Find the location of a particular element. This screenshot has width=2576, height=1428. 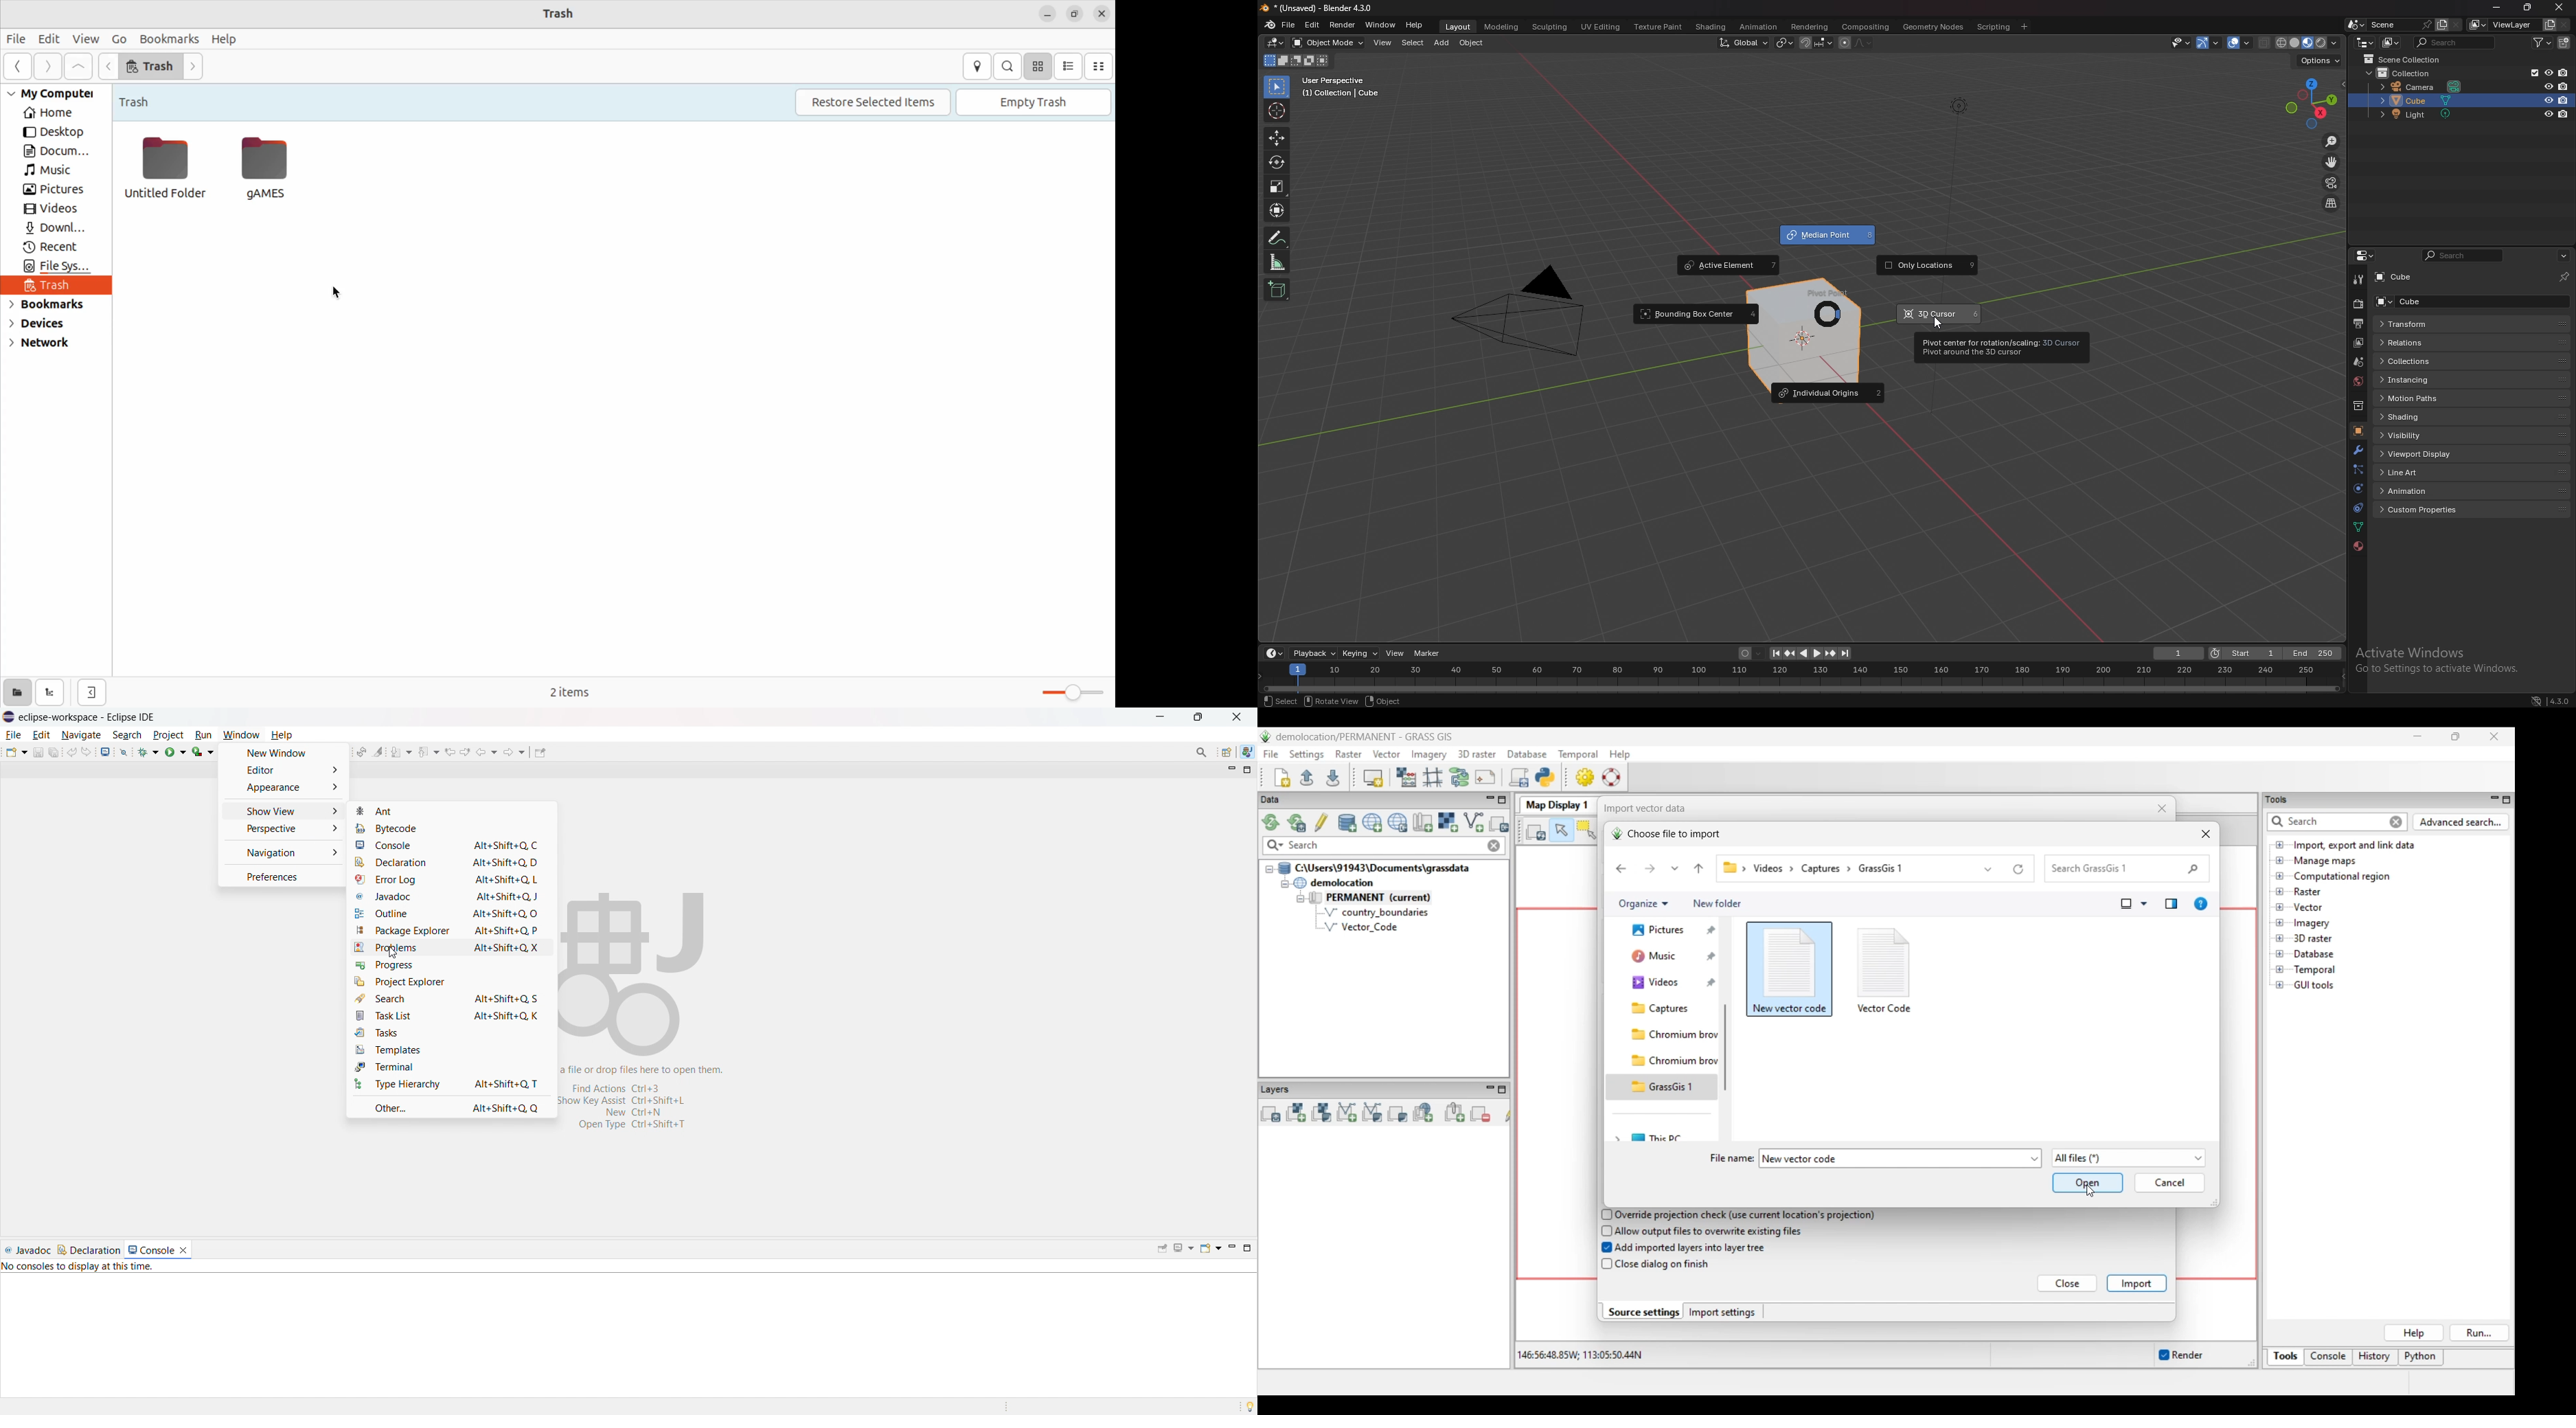

scene collection is located at coordinates (2404, 59).